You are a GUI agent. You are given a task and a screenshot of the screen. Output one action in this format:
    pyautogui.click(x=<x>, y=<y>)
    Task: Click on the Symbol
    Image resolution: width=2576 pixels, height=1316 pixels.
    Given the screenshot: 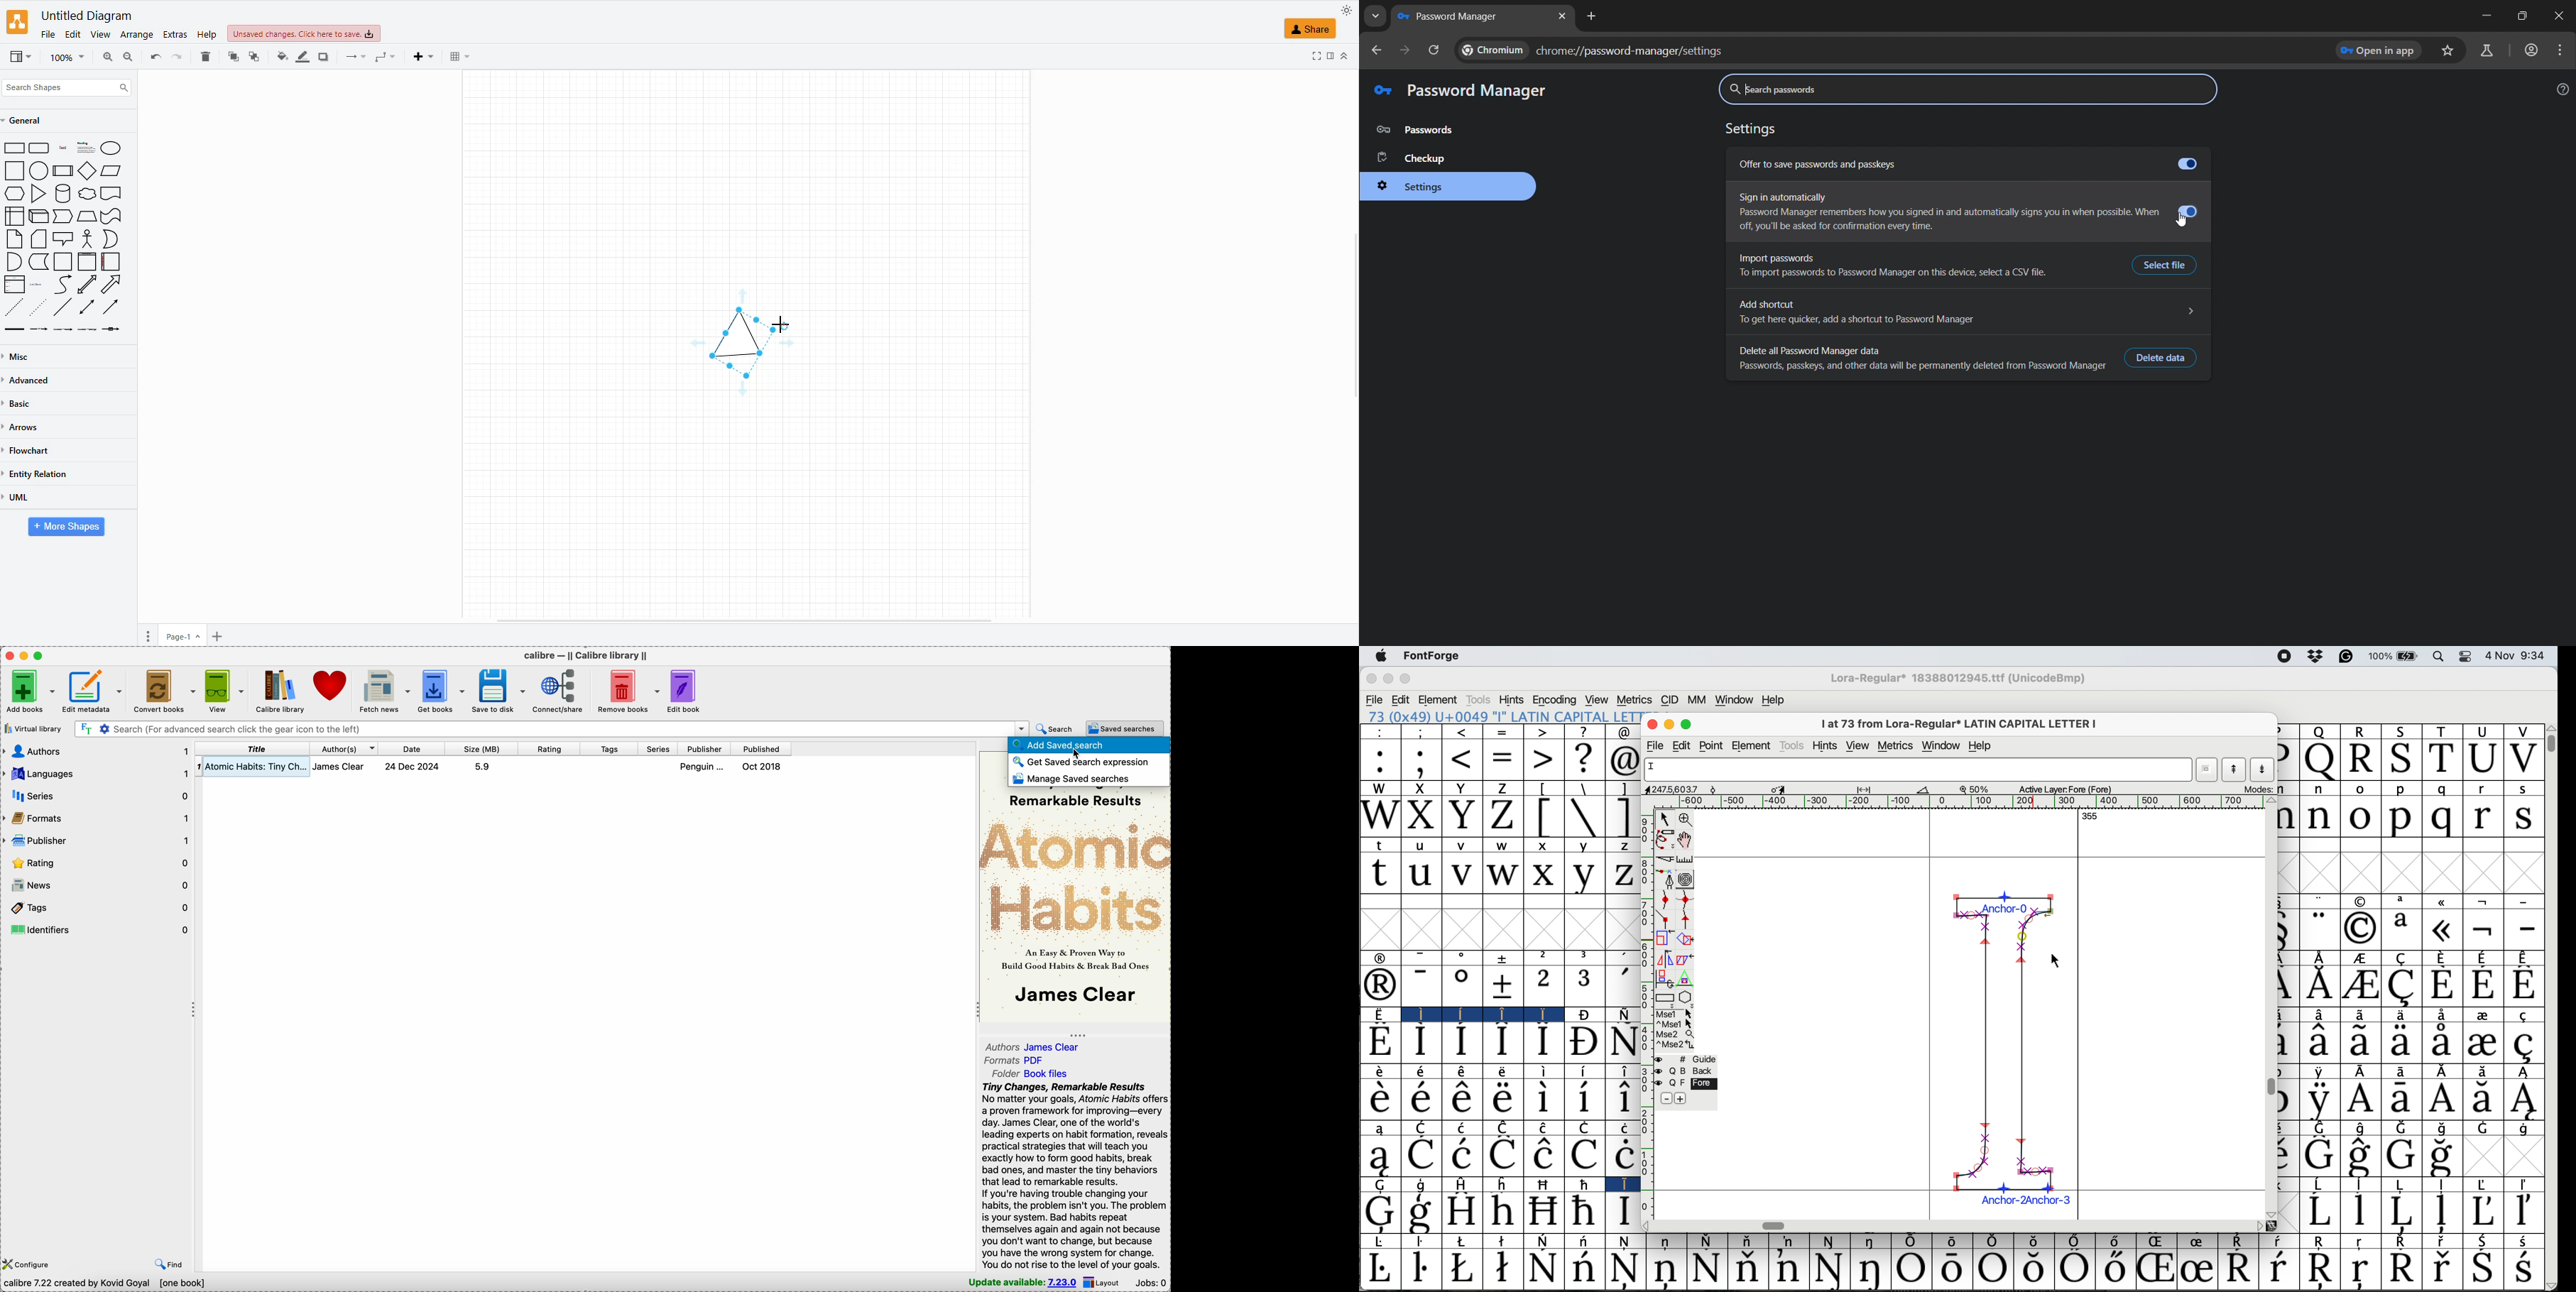 What is the action you would take?
    pyautogui.click(x=1667, y=1270)
    